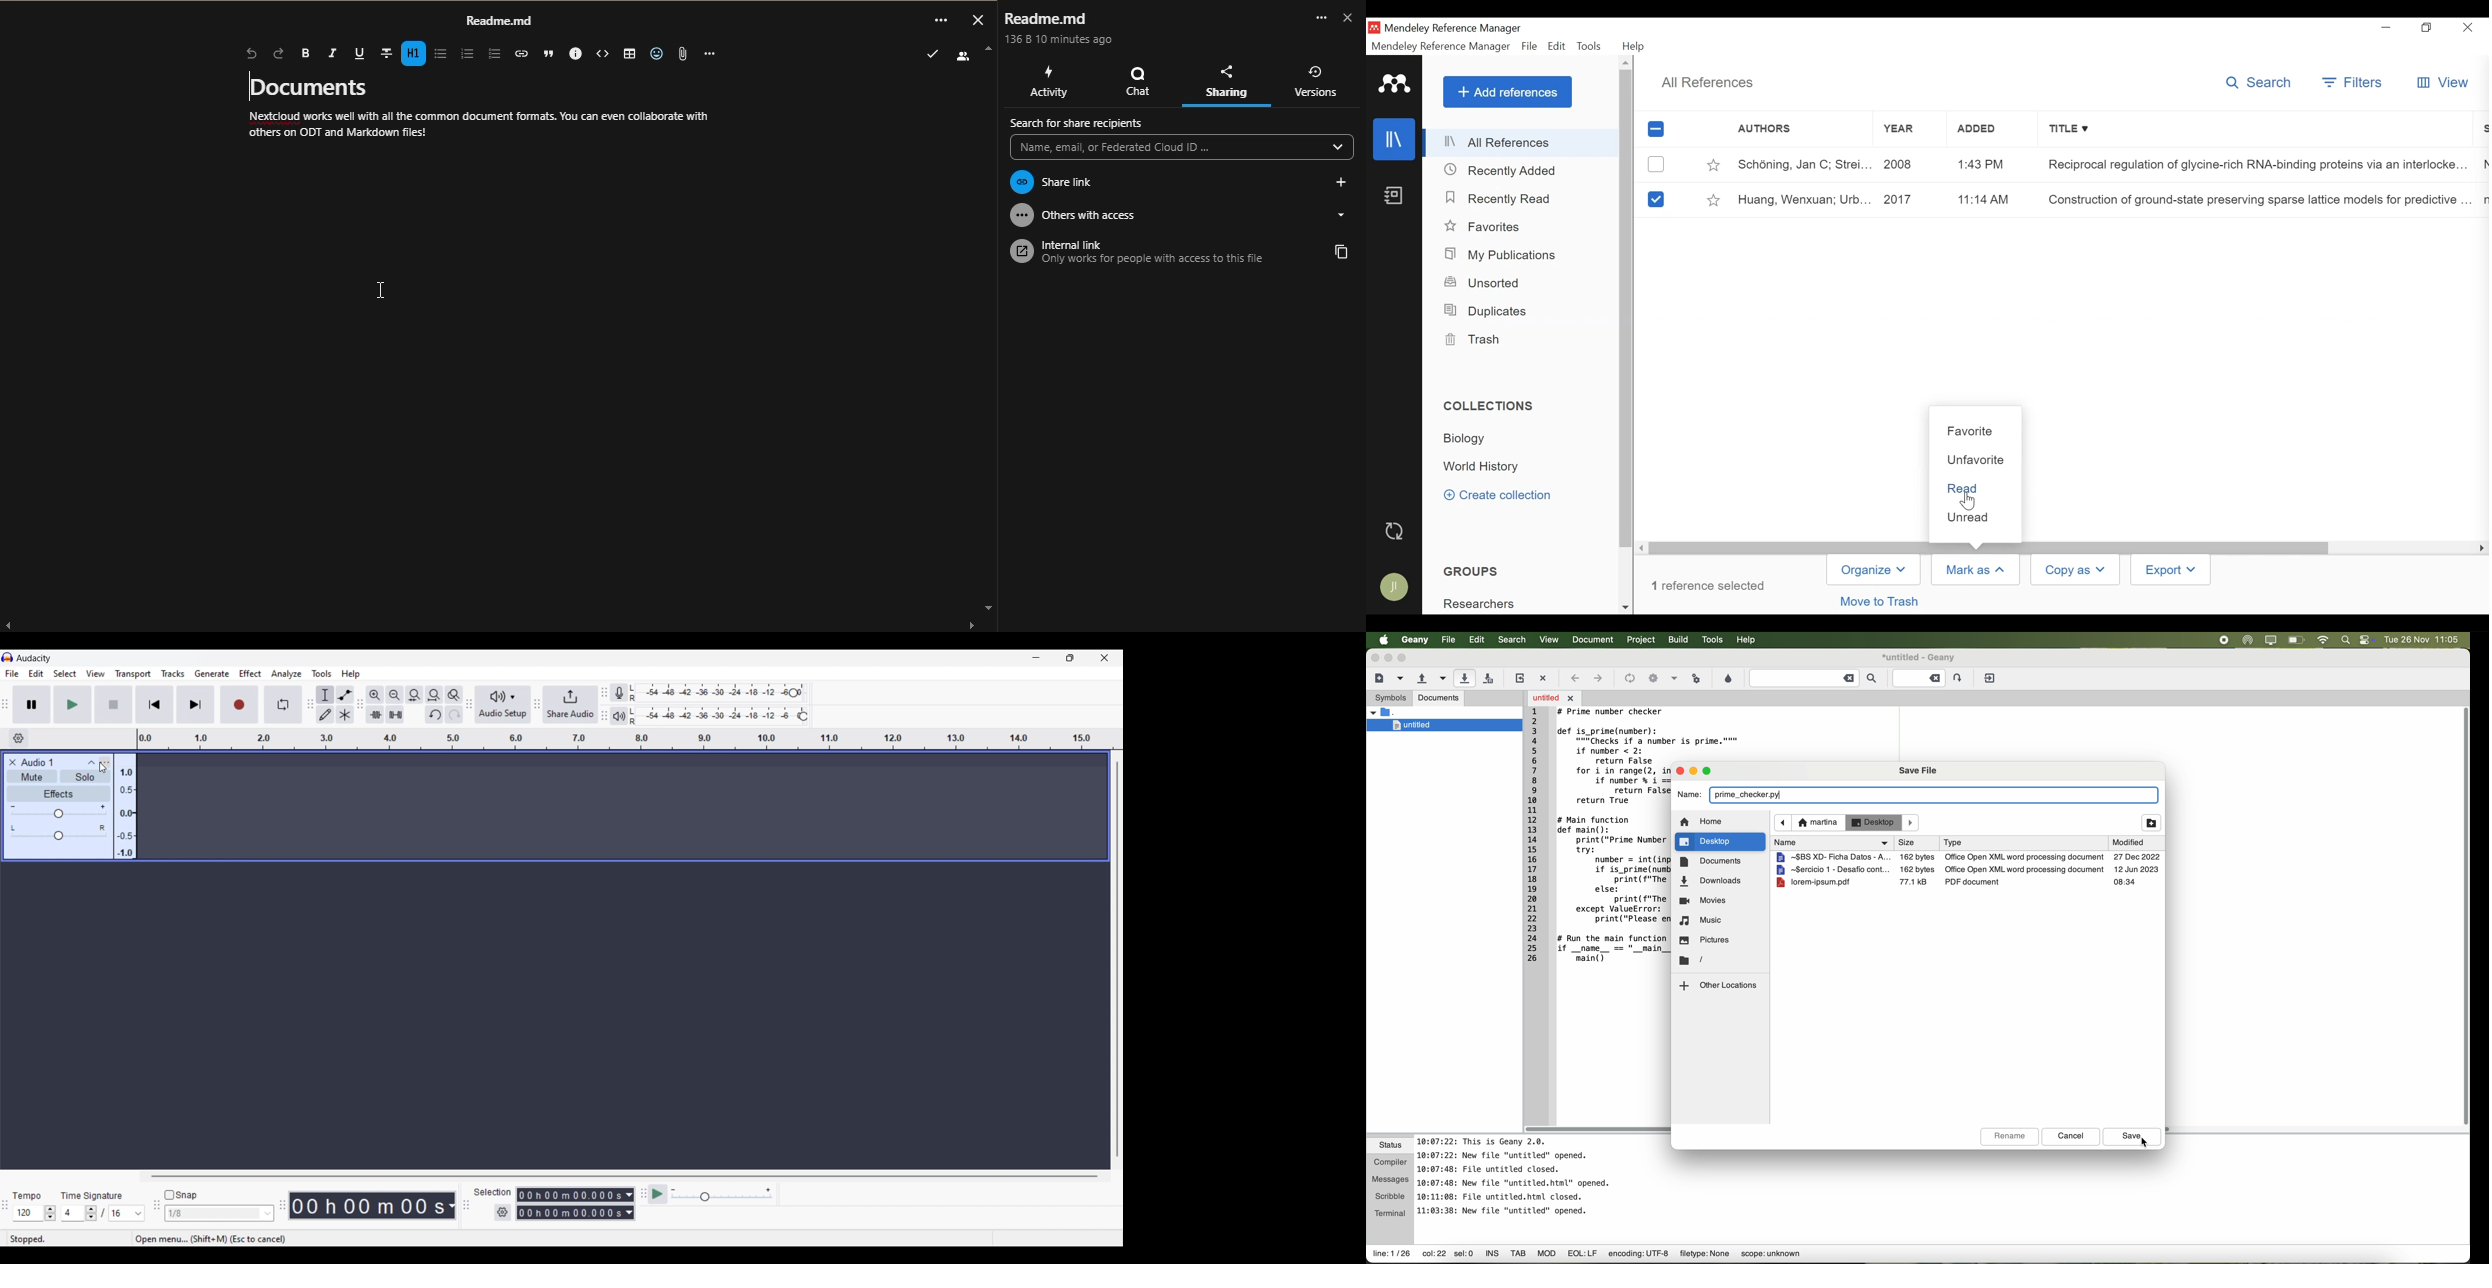  I want to click on Scale, so click(125, 810).